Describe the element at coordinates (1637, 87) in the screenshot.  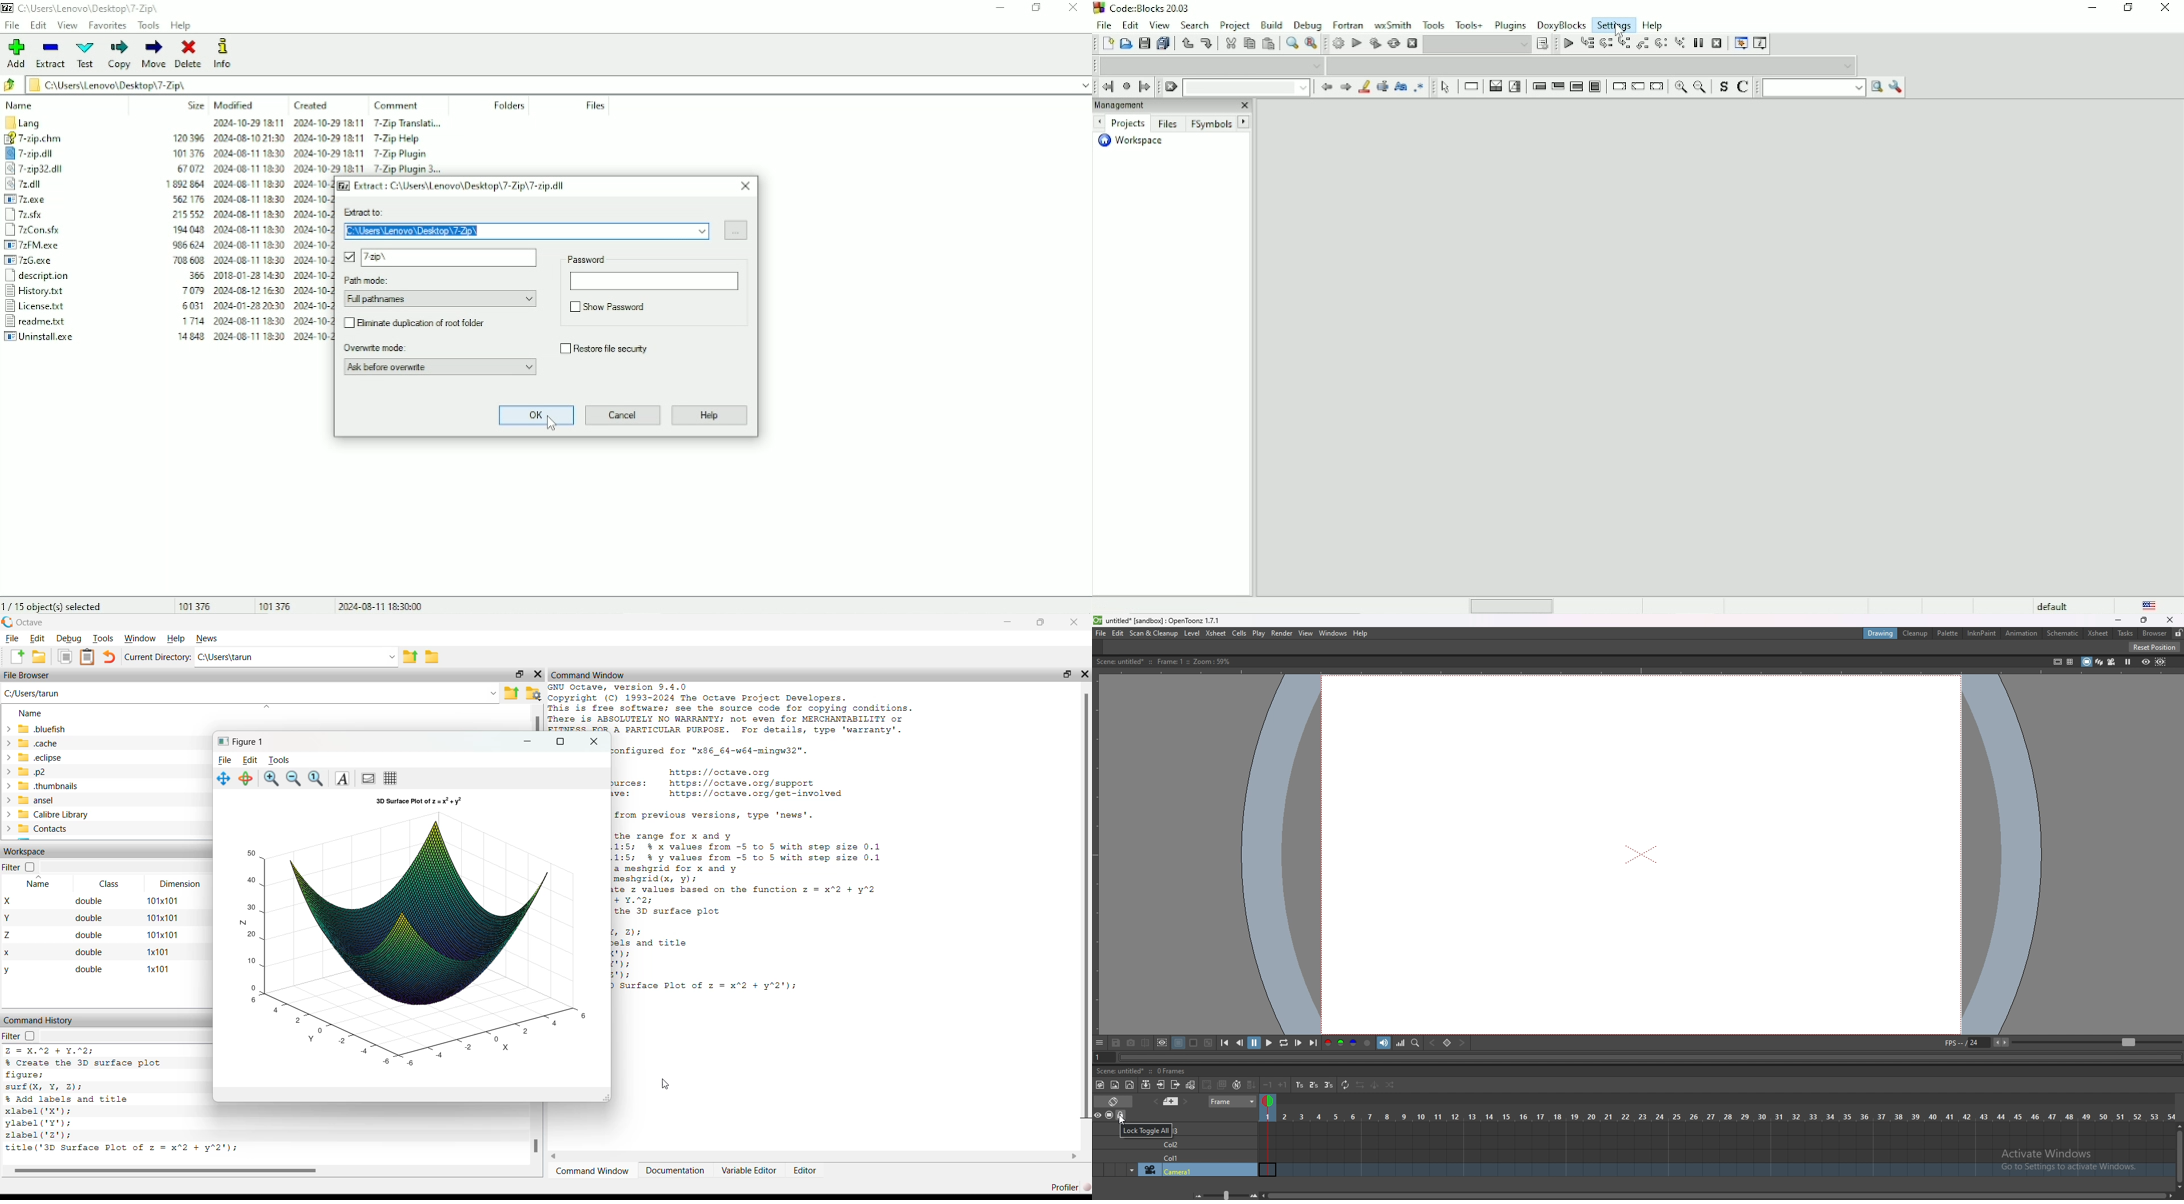
I see `Continue instruction` at that location.